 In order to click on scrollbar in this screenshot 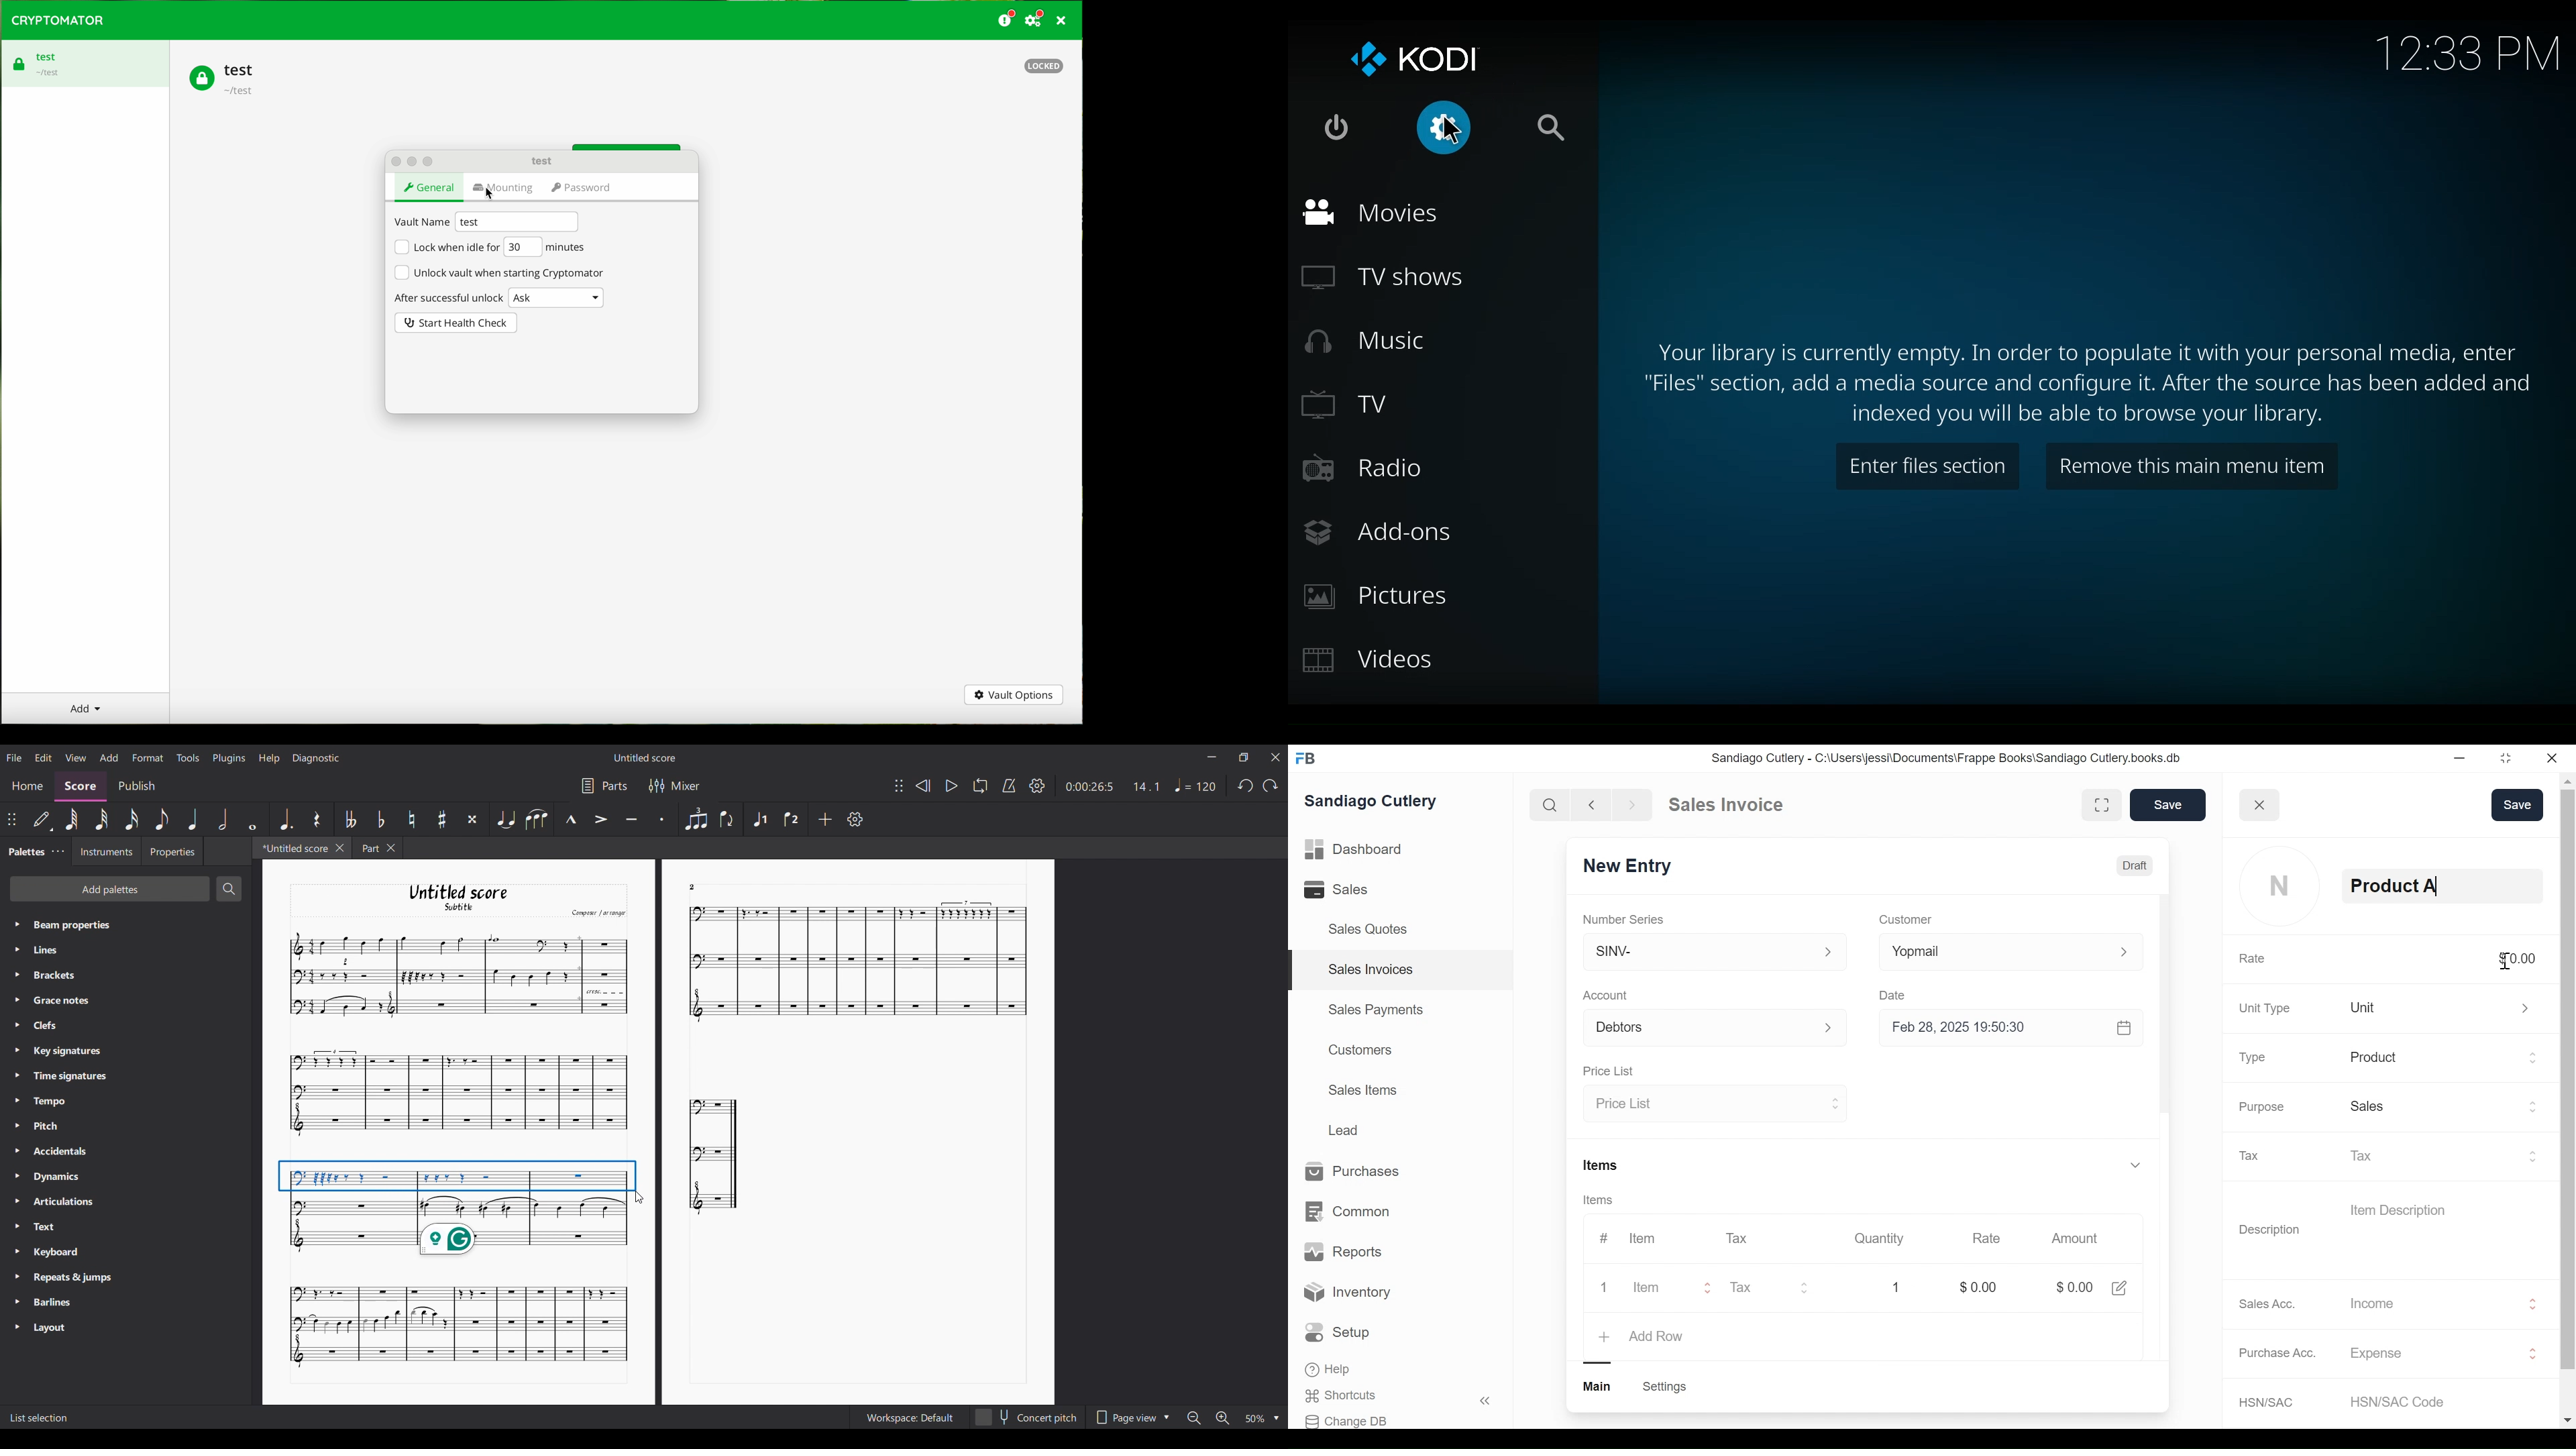, I will do `click(2567, 1078)`.